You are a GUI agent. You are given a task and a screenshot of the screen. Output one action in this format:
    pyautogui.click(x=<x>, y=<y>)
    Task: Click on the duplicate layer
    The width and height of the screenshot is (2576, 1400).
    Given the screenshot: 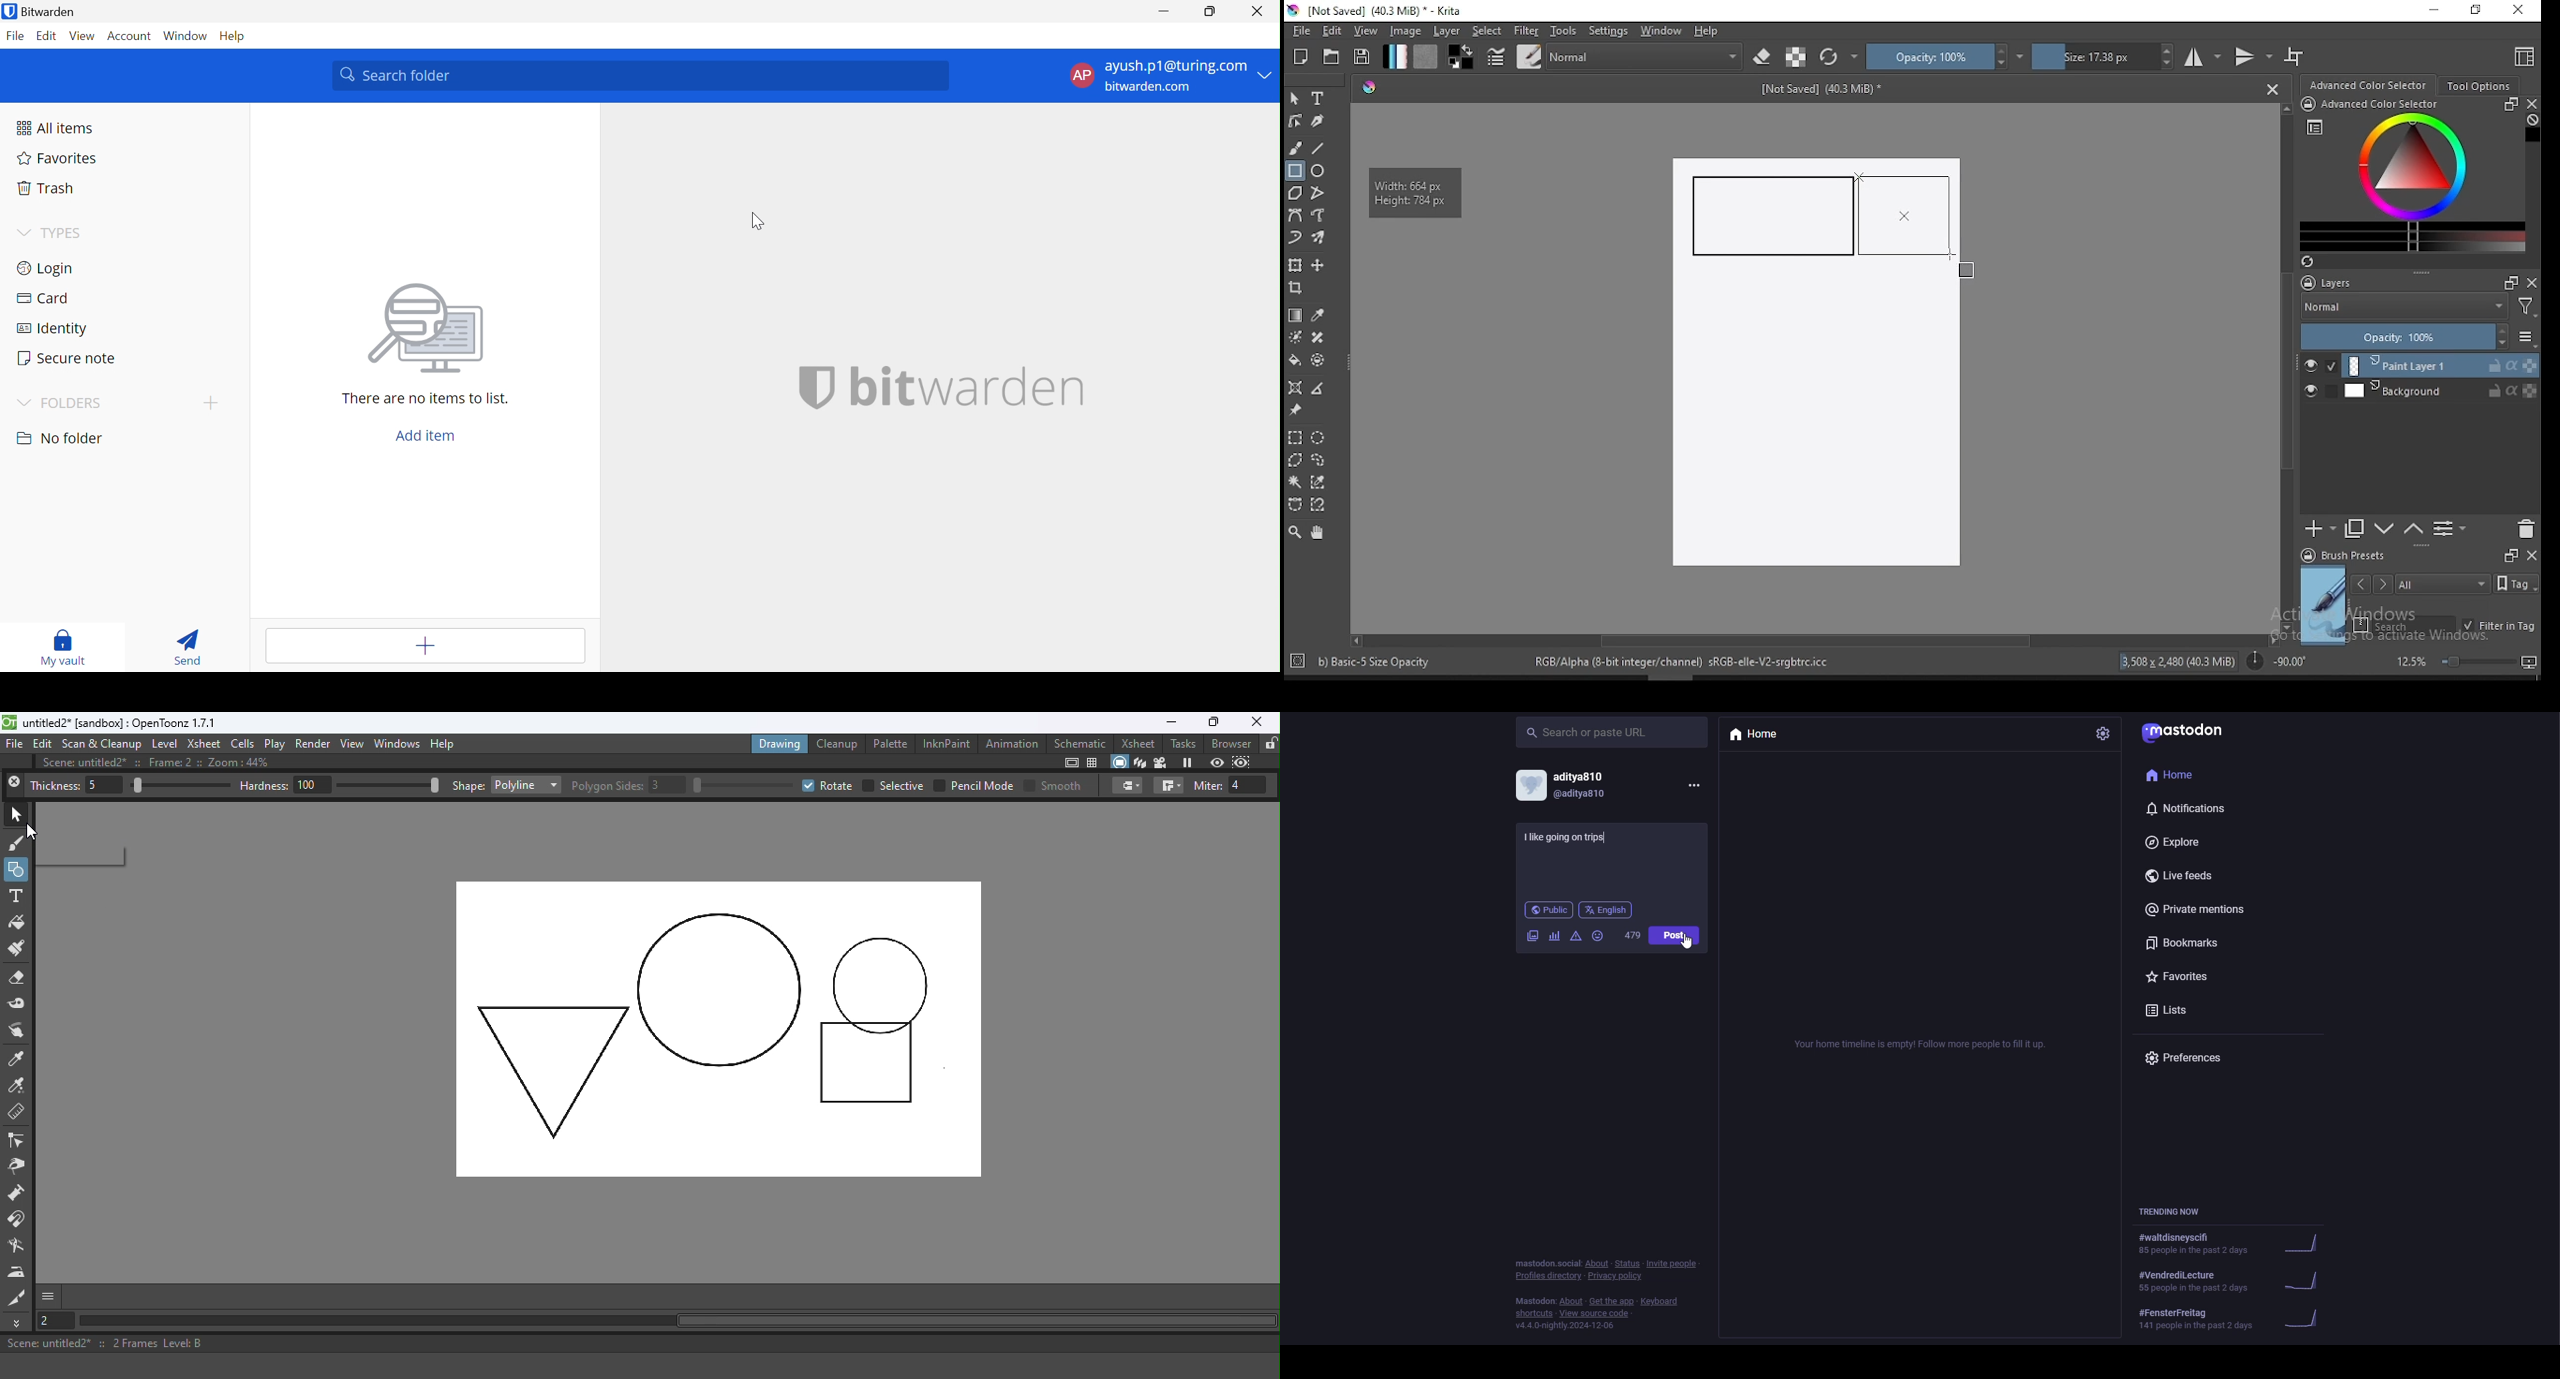 What is the action you would take?
    pyautogui.click(x=2356, y=528)
    